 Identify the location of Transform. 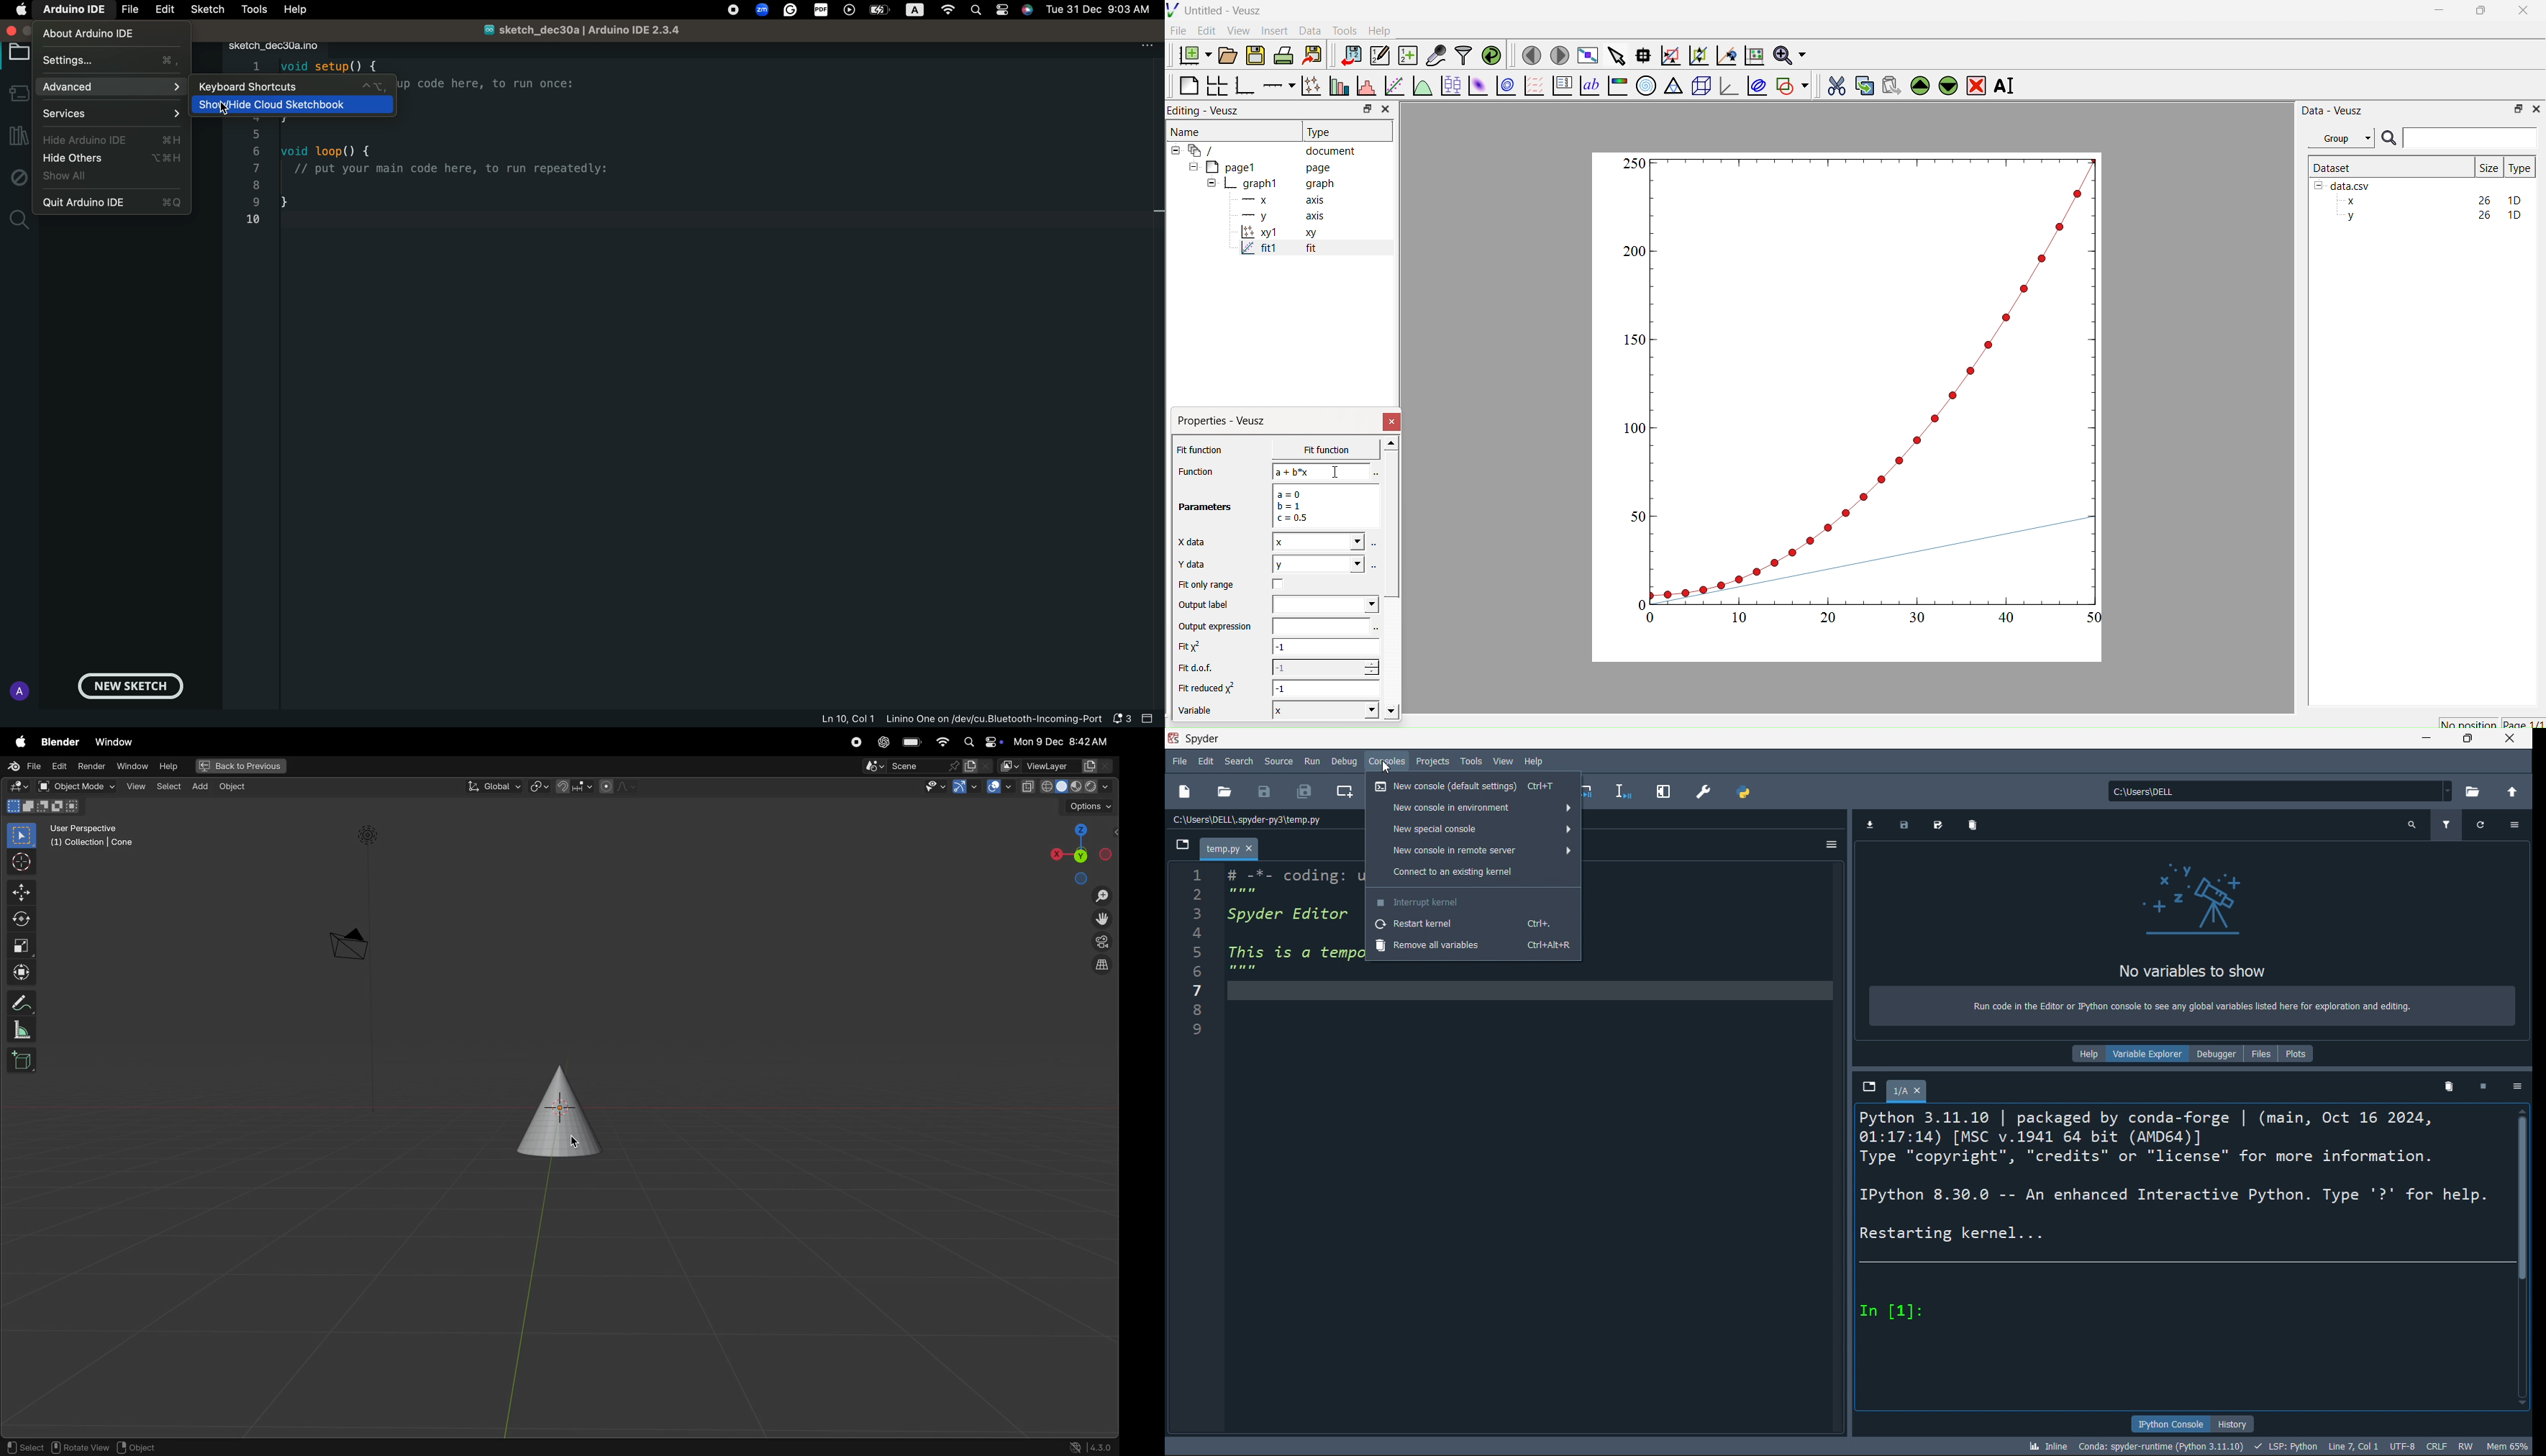
(21, 971).